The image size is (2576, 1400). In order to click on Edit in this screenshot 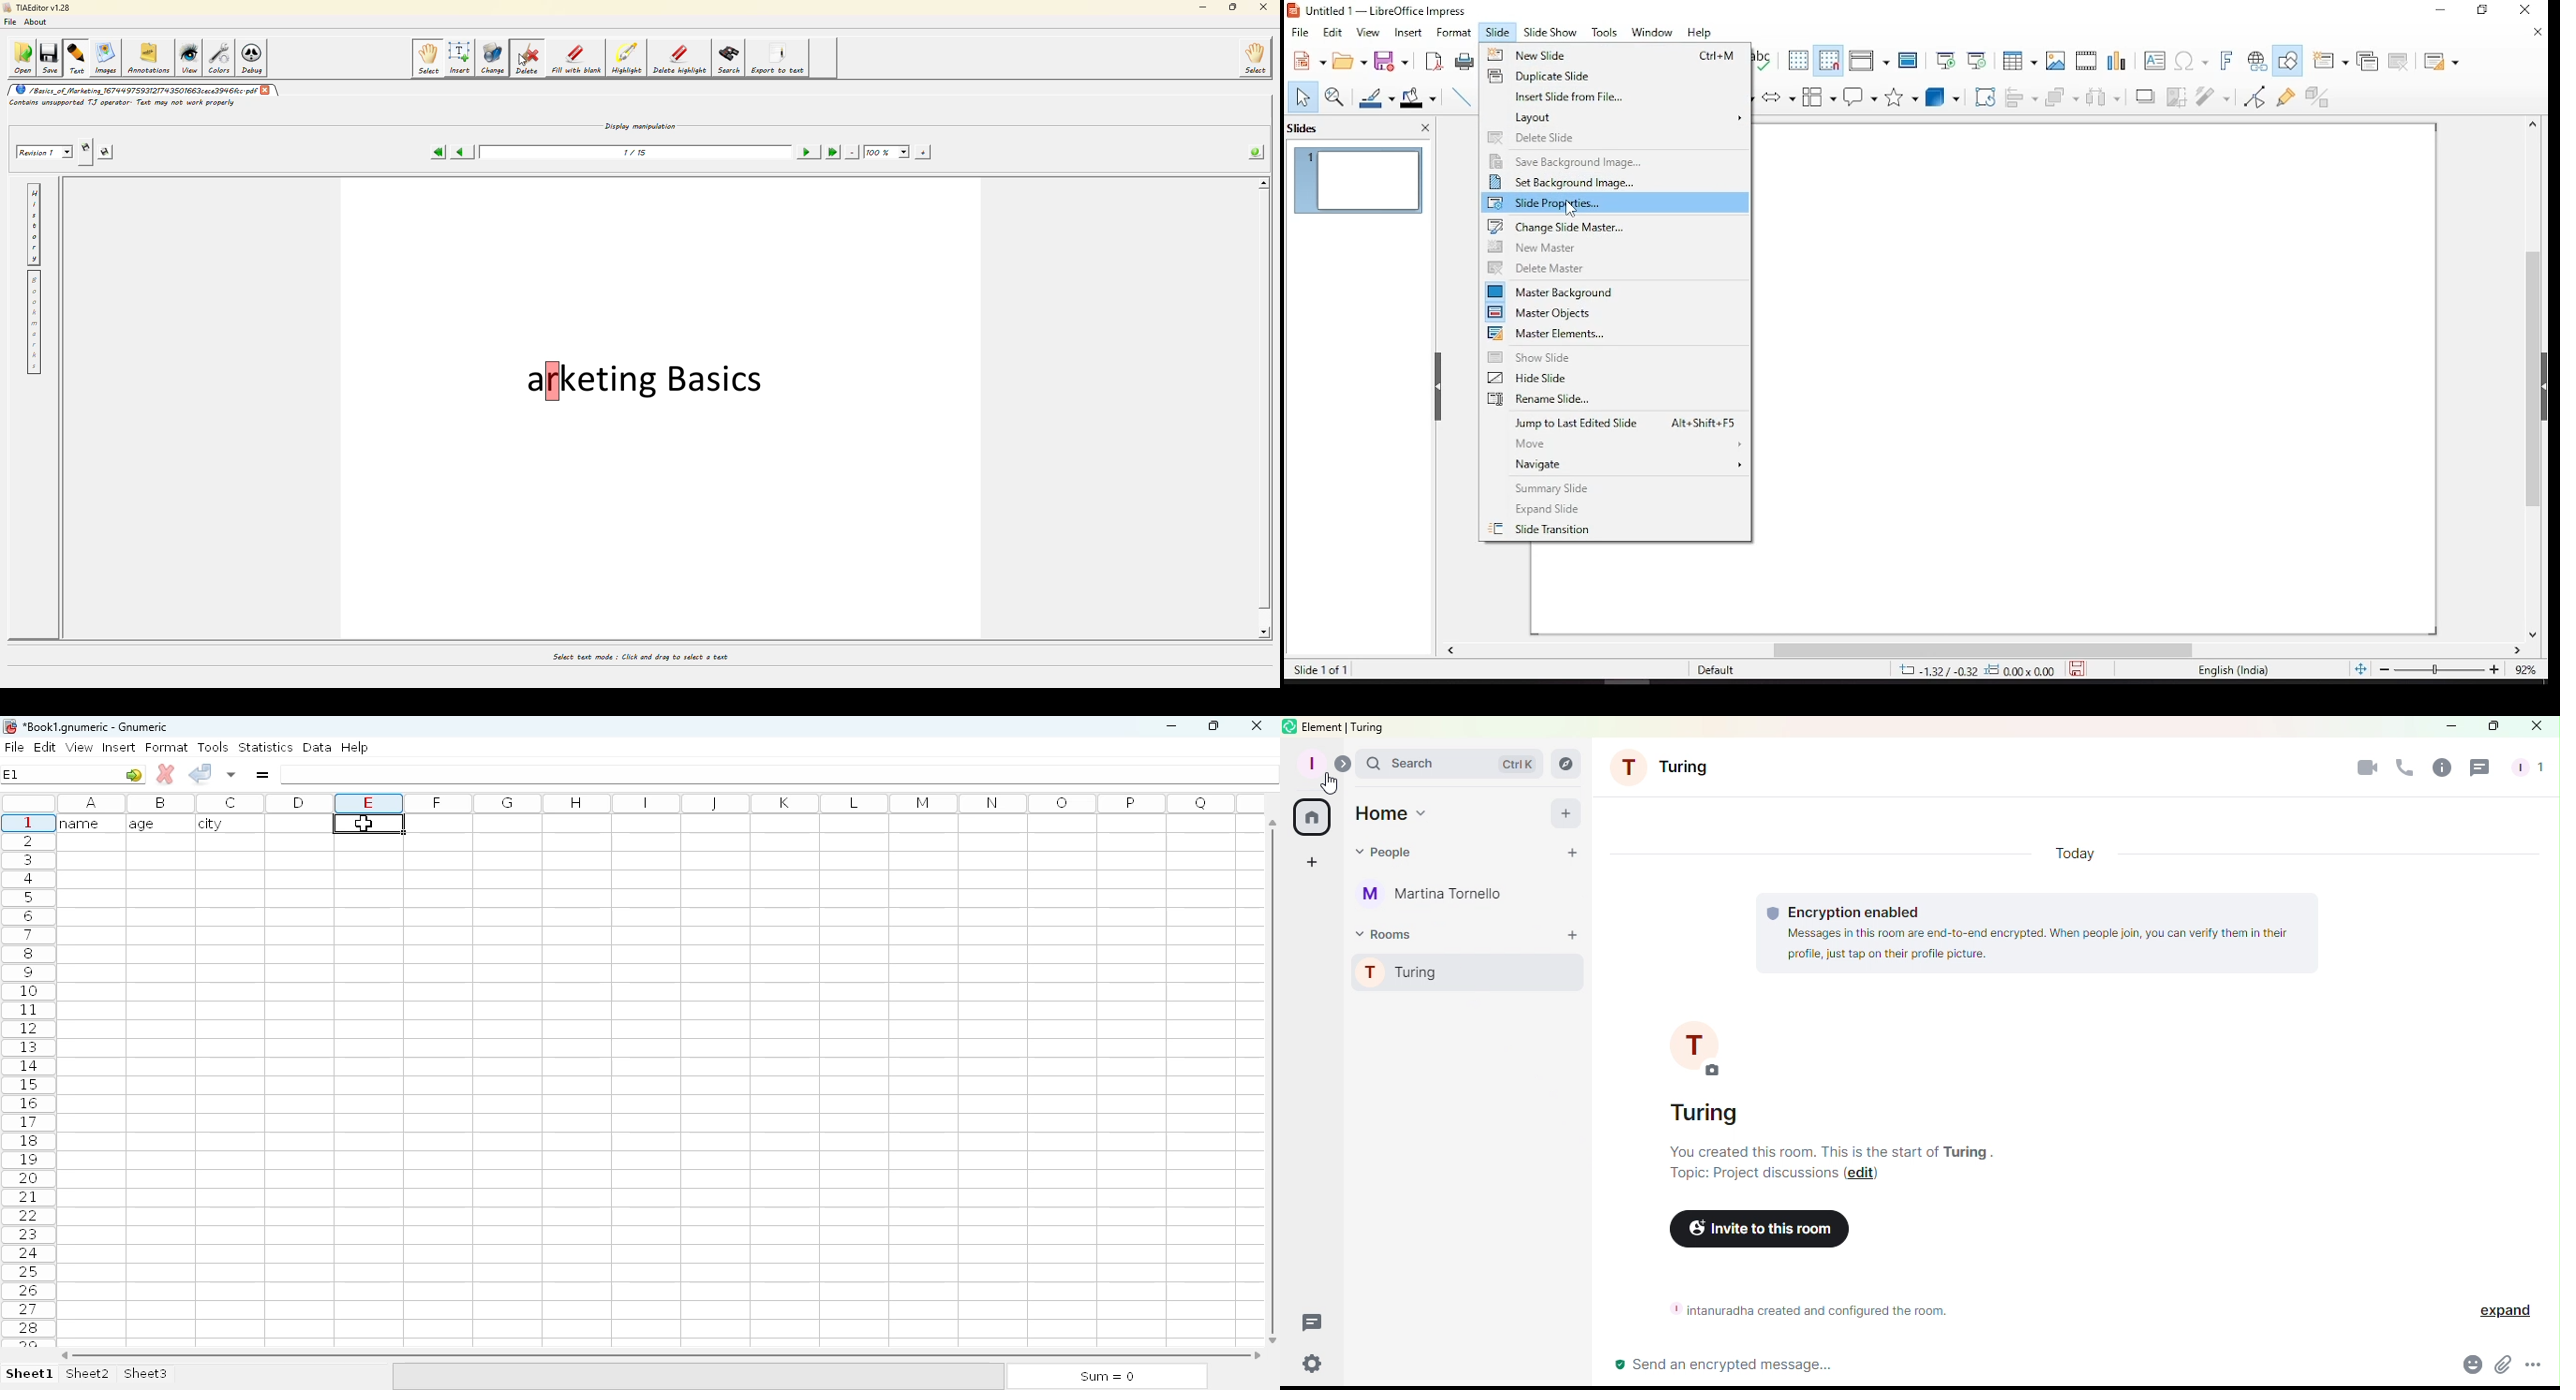, I will do `click(1865, 1176)`.